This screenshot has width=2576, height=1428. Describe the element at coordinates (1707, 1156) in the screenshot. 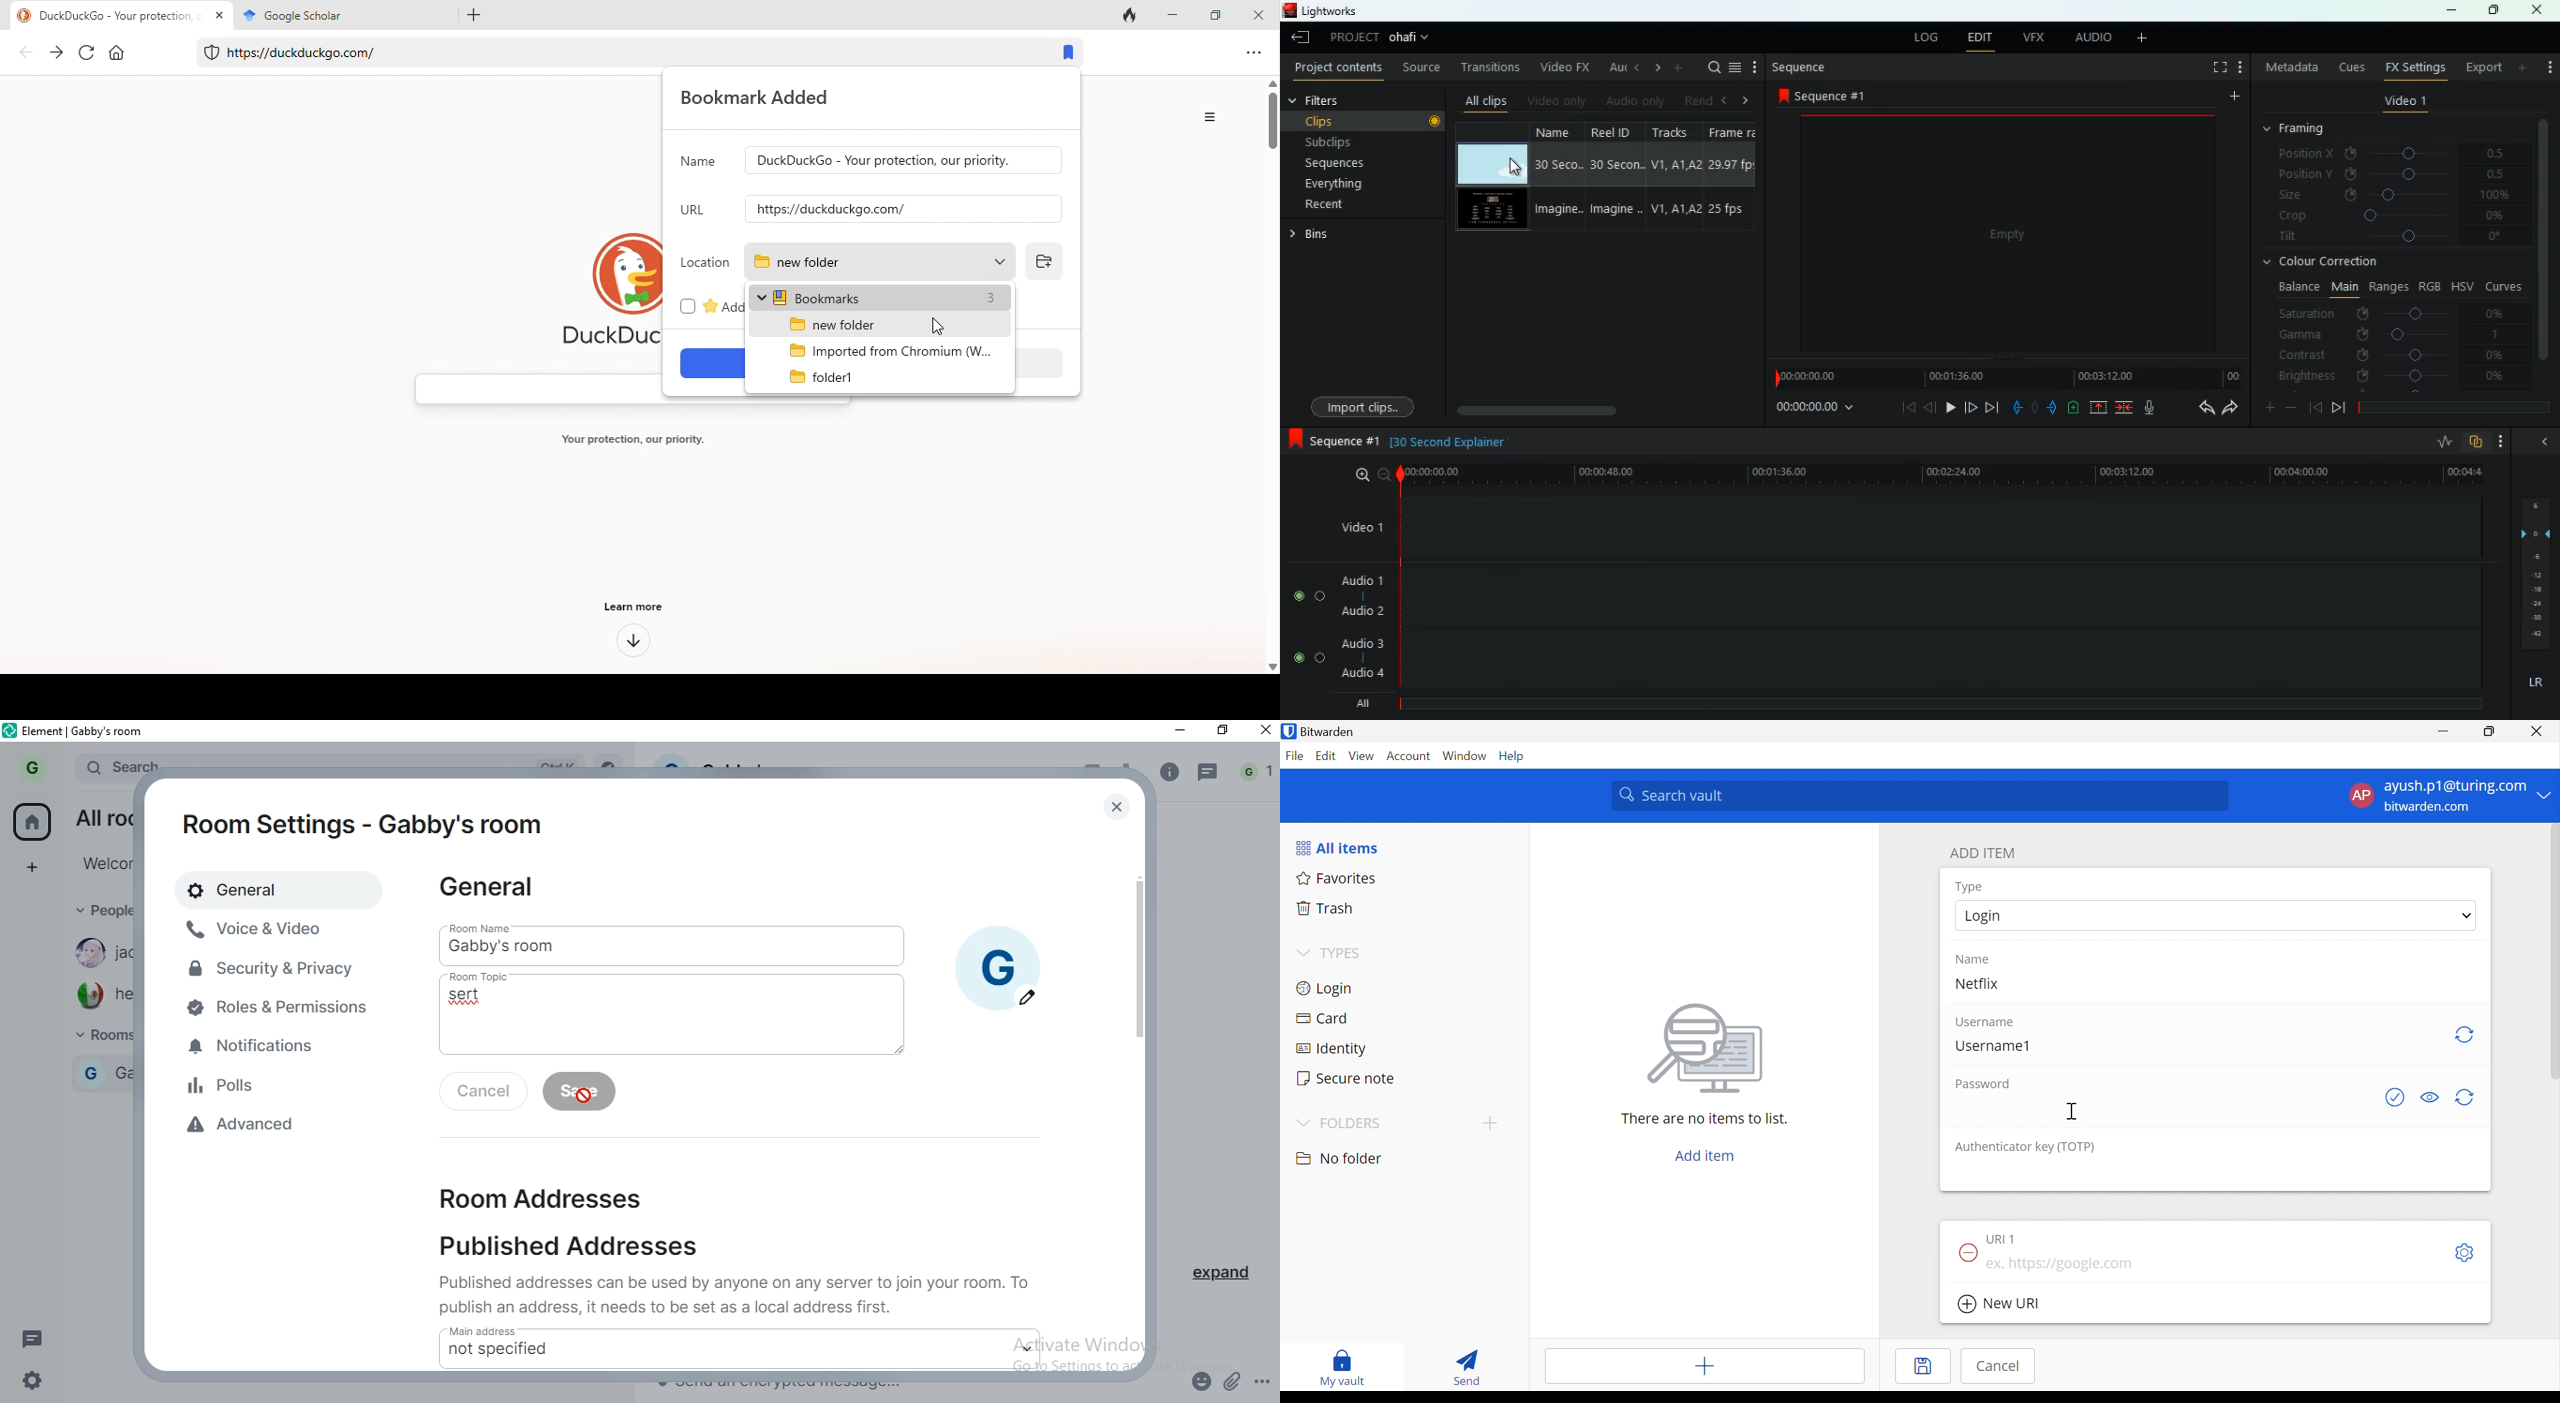

I see `Add item` at that location.